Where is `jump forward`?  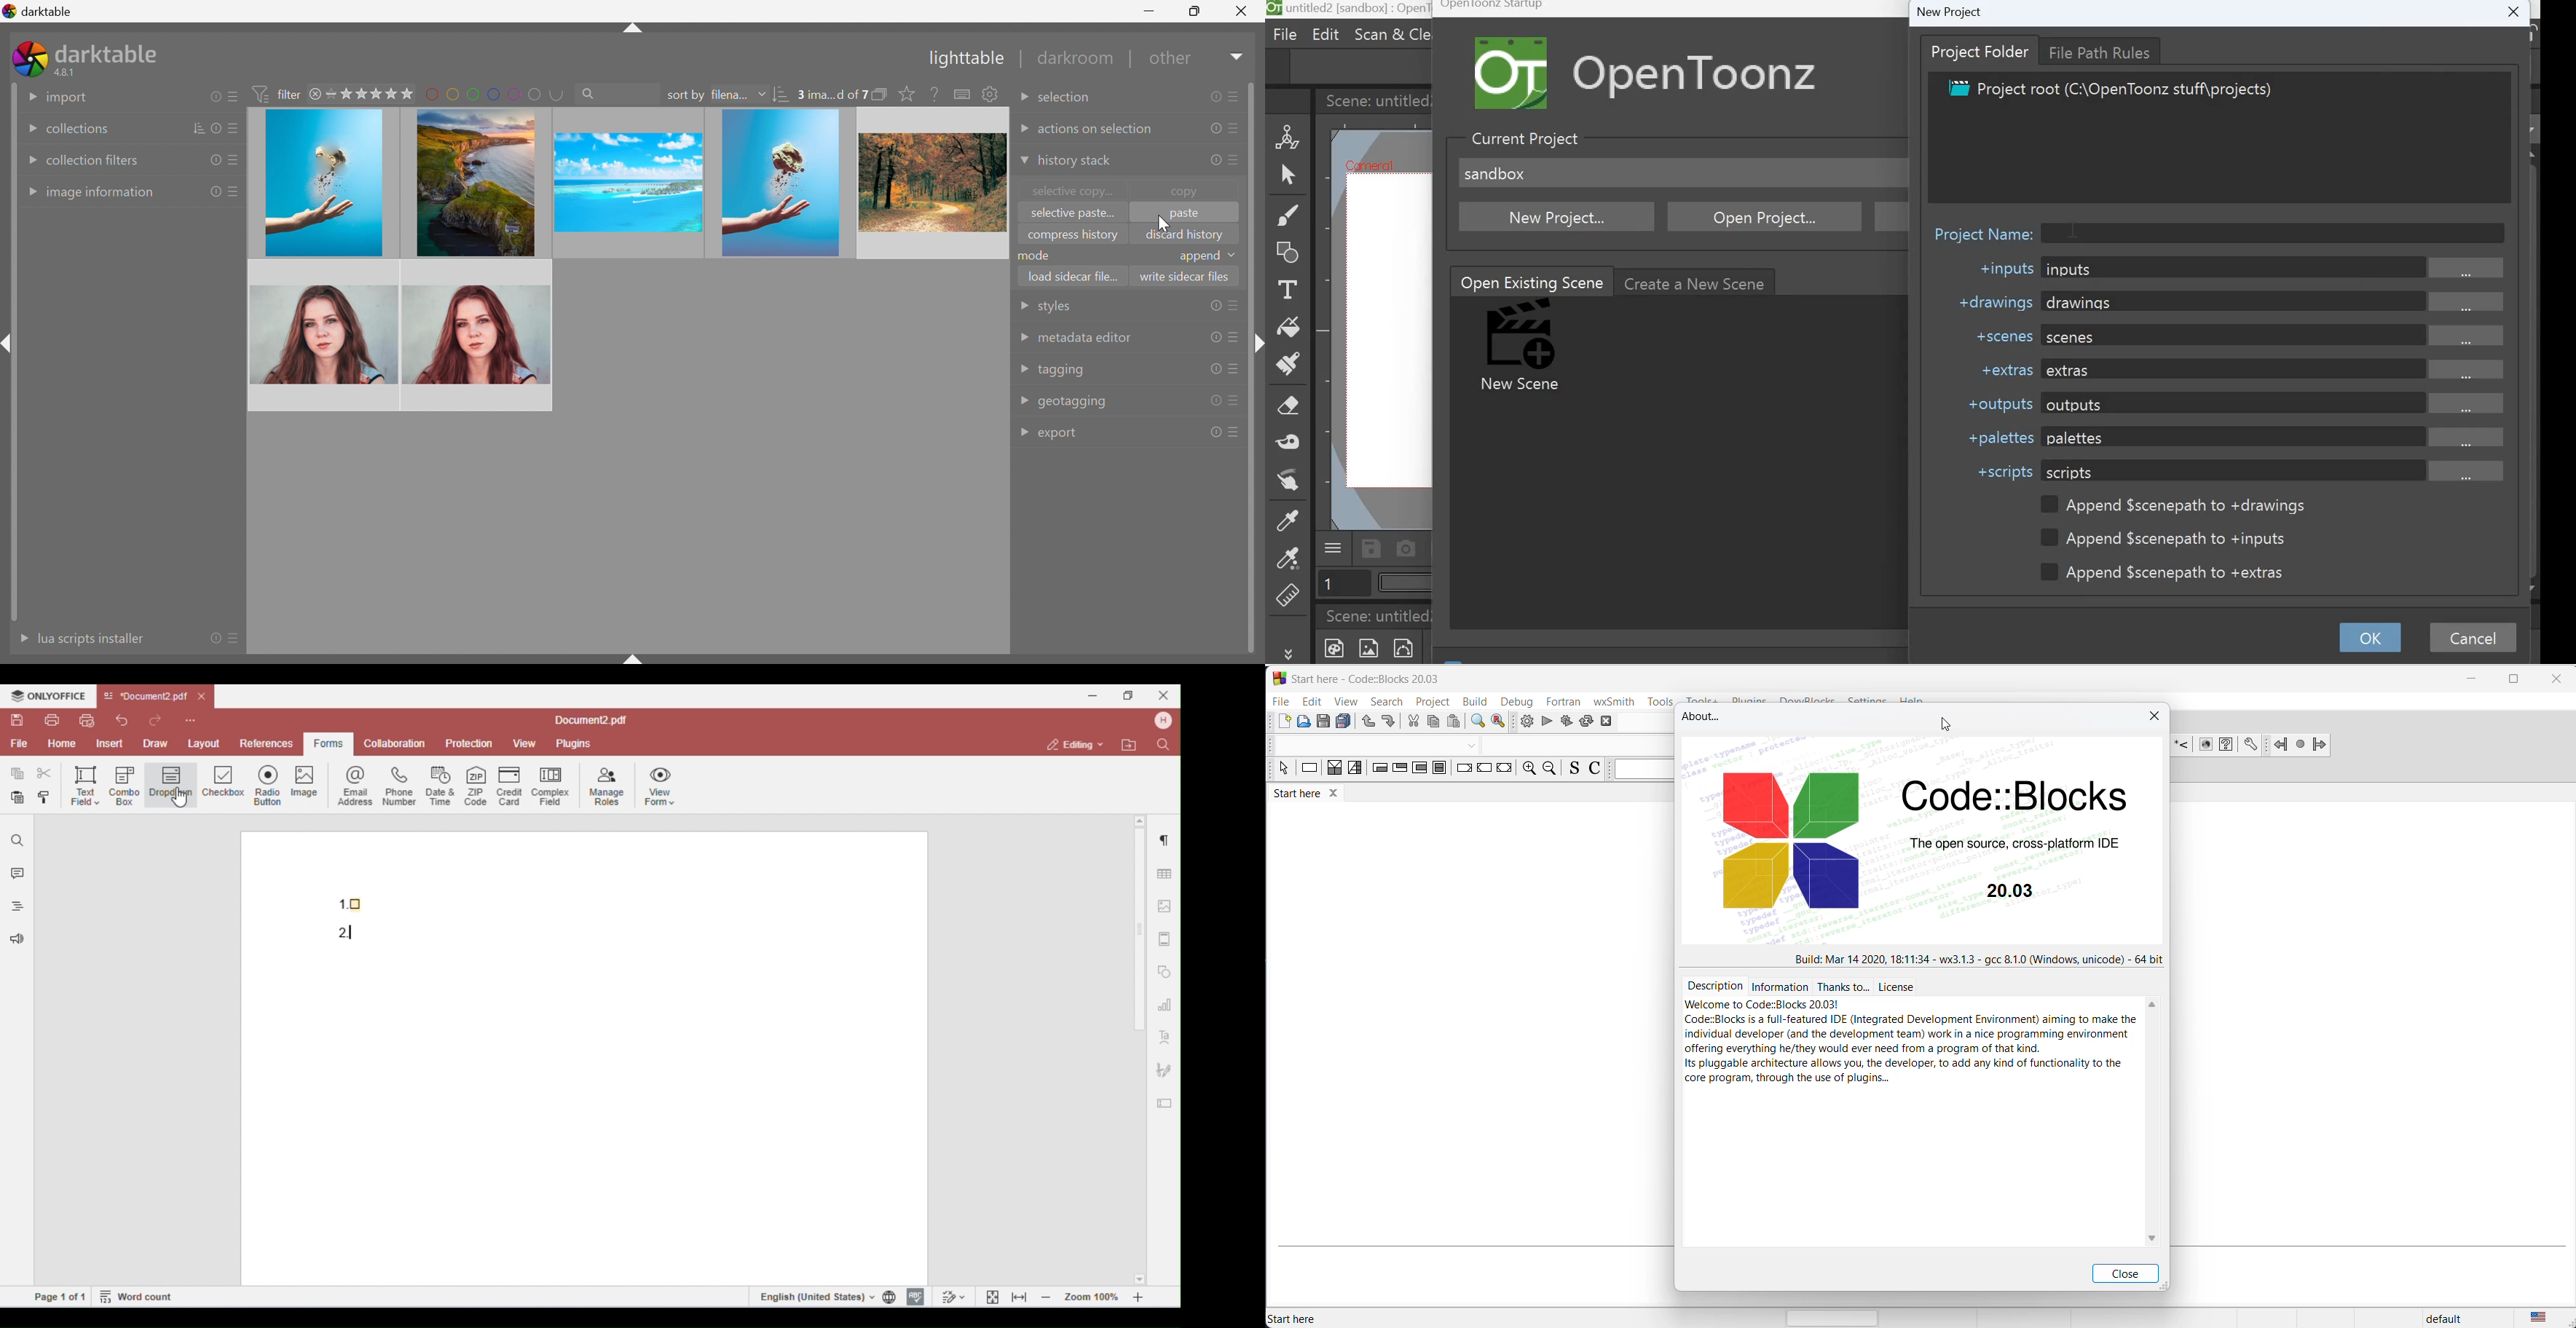
jump forward is located at coordinates (2329, 743).